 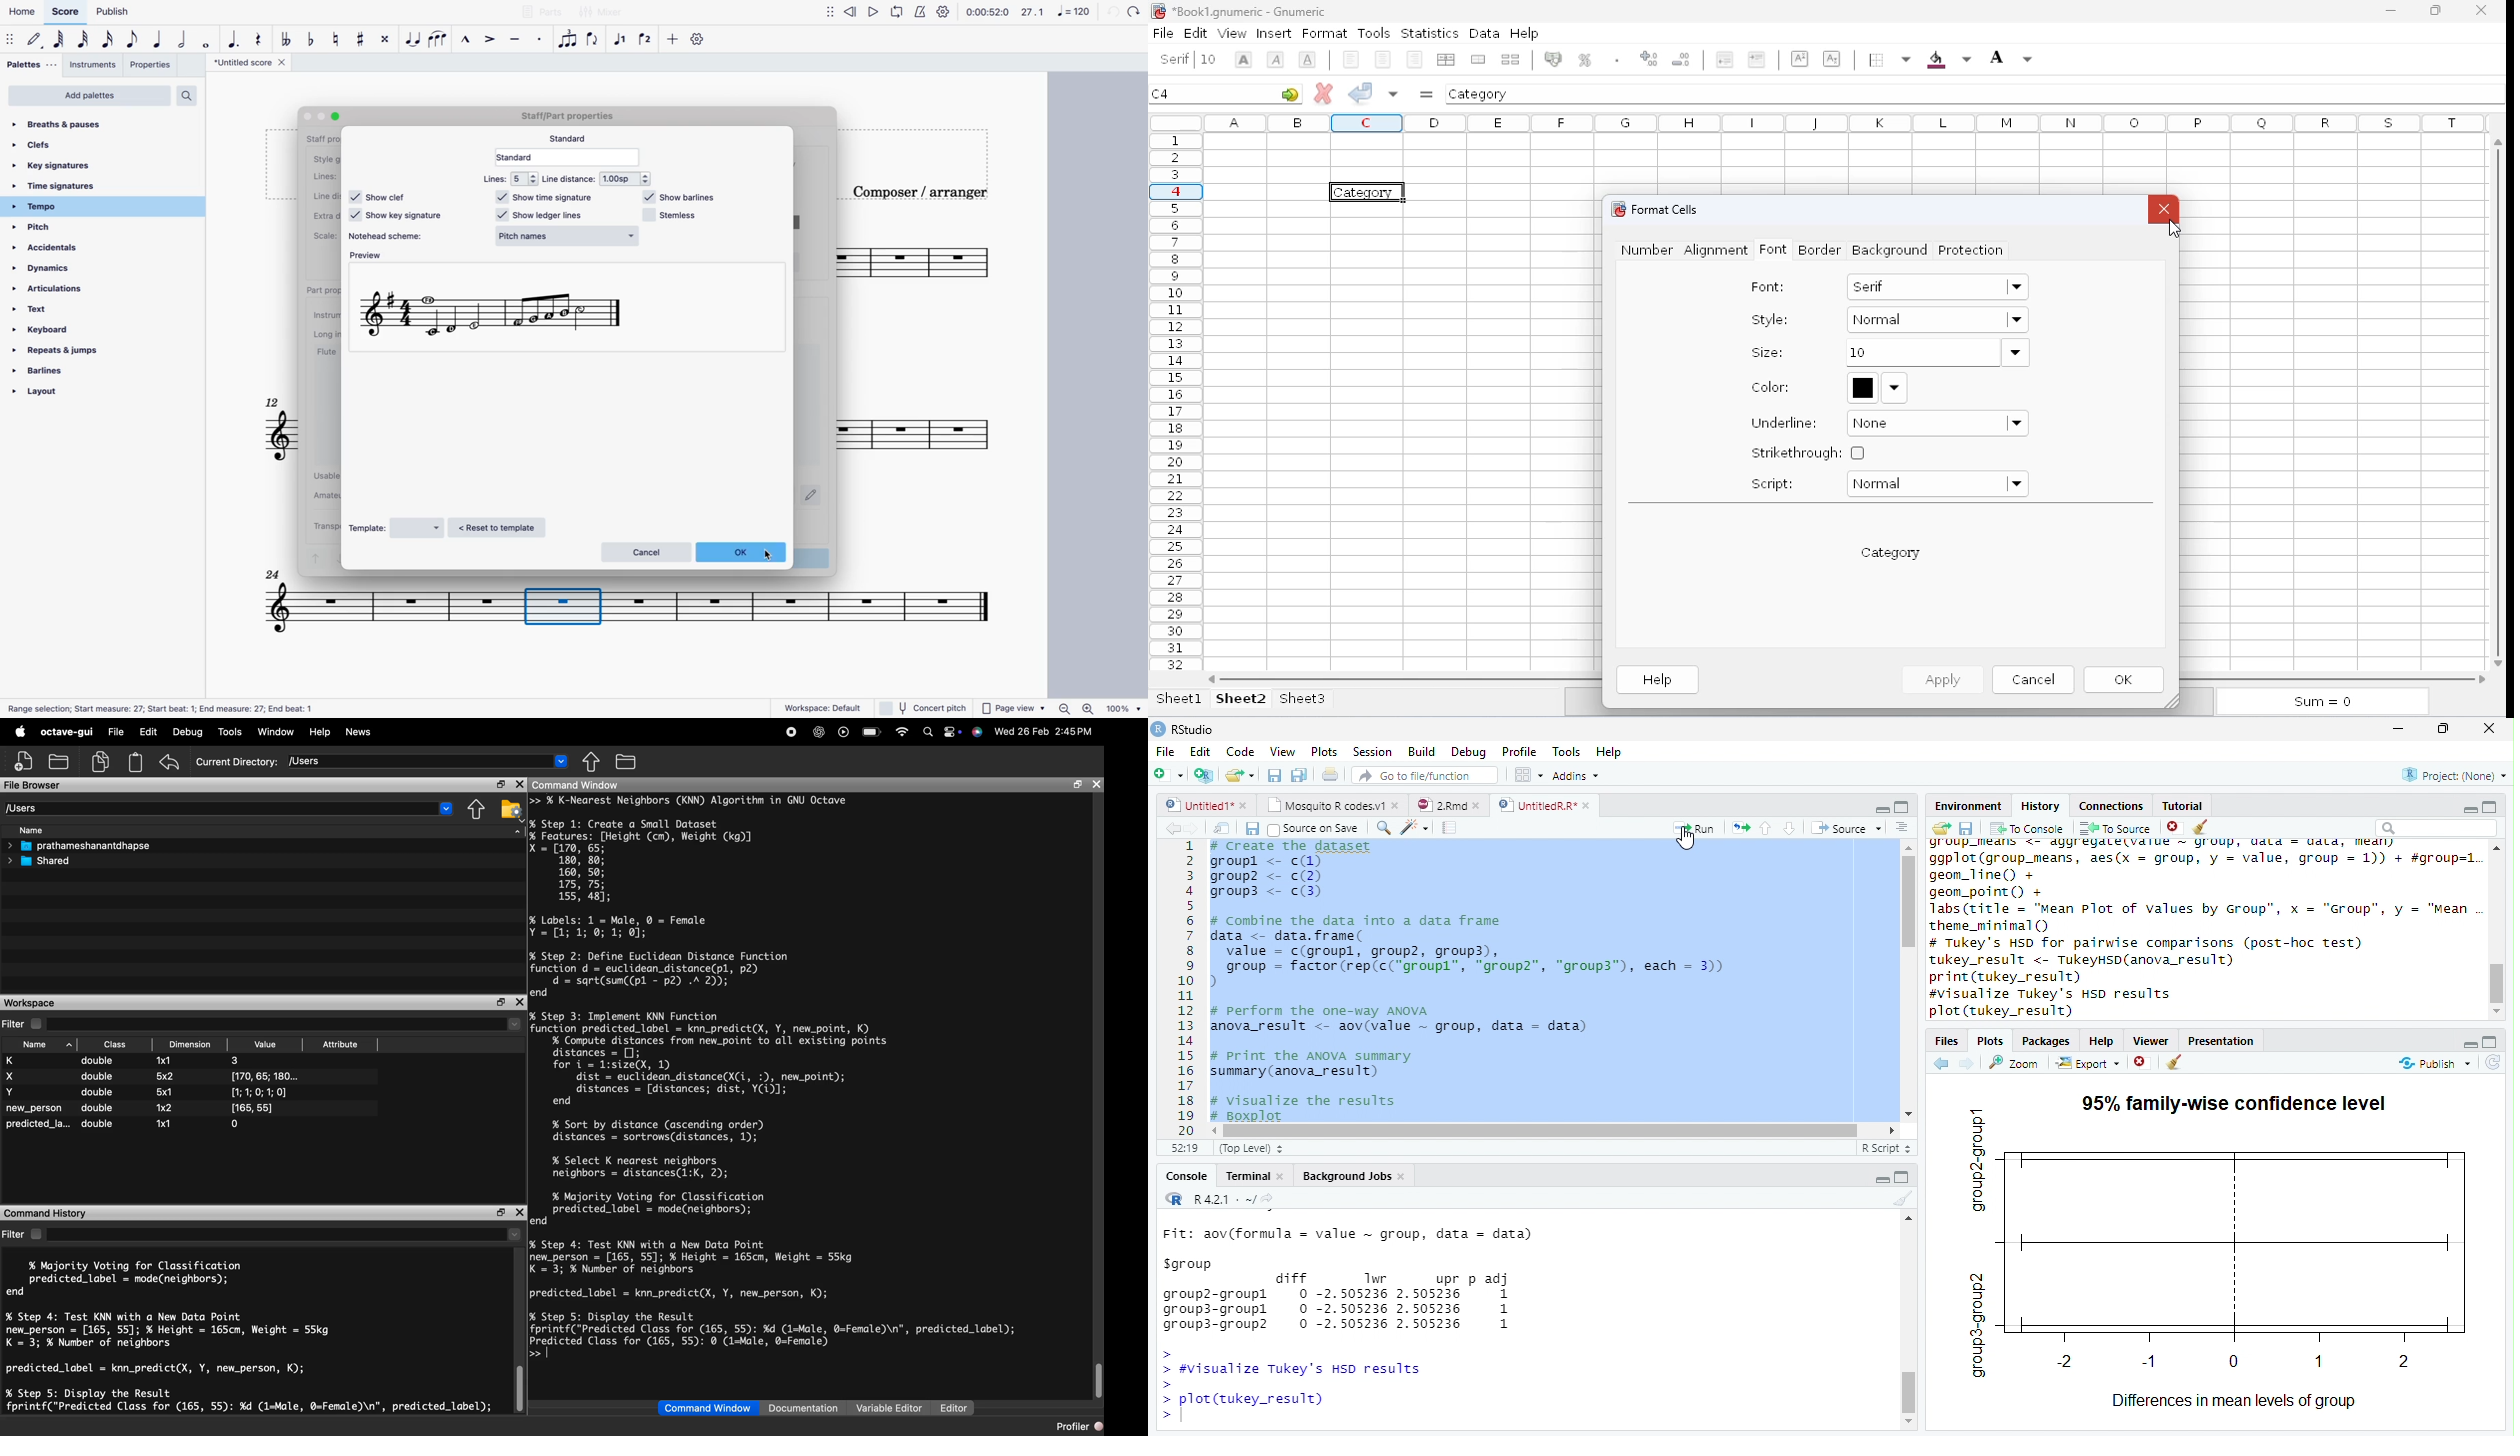 What do you see at coordinates (1355, 1178) in the screenshot?
I see `background jobs` at bounding box center [1355, 1178].